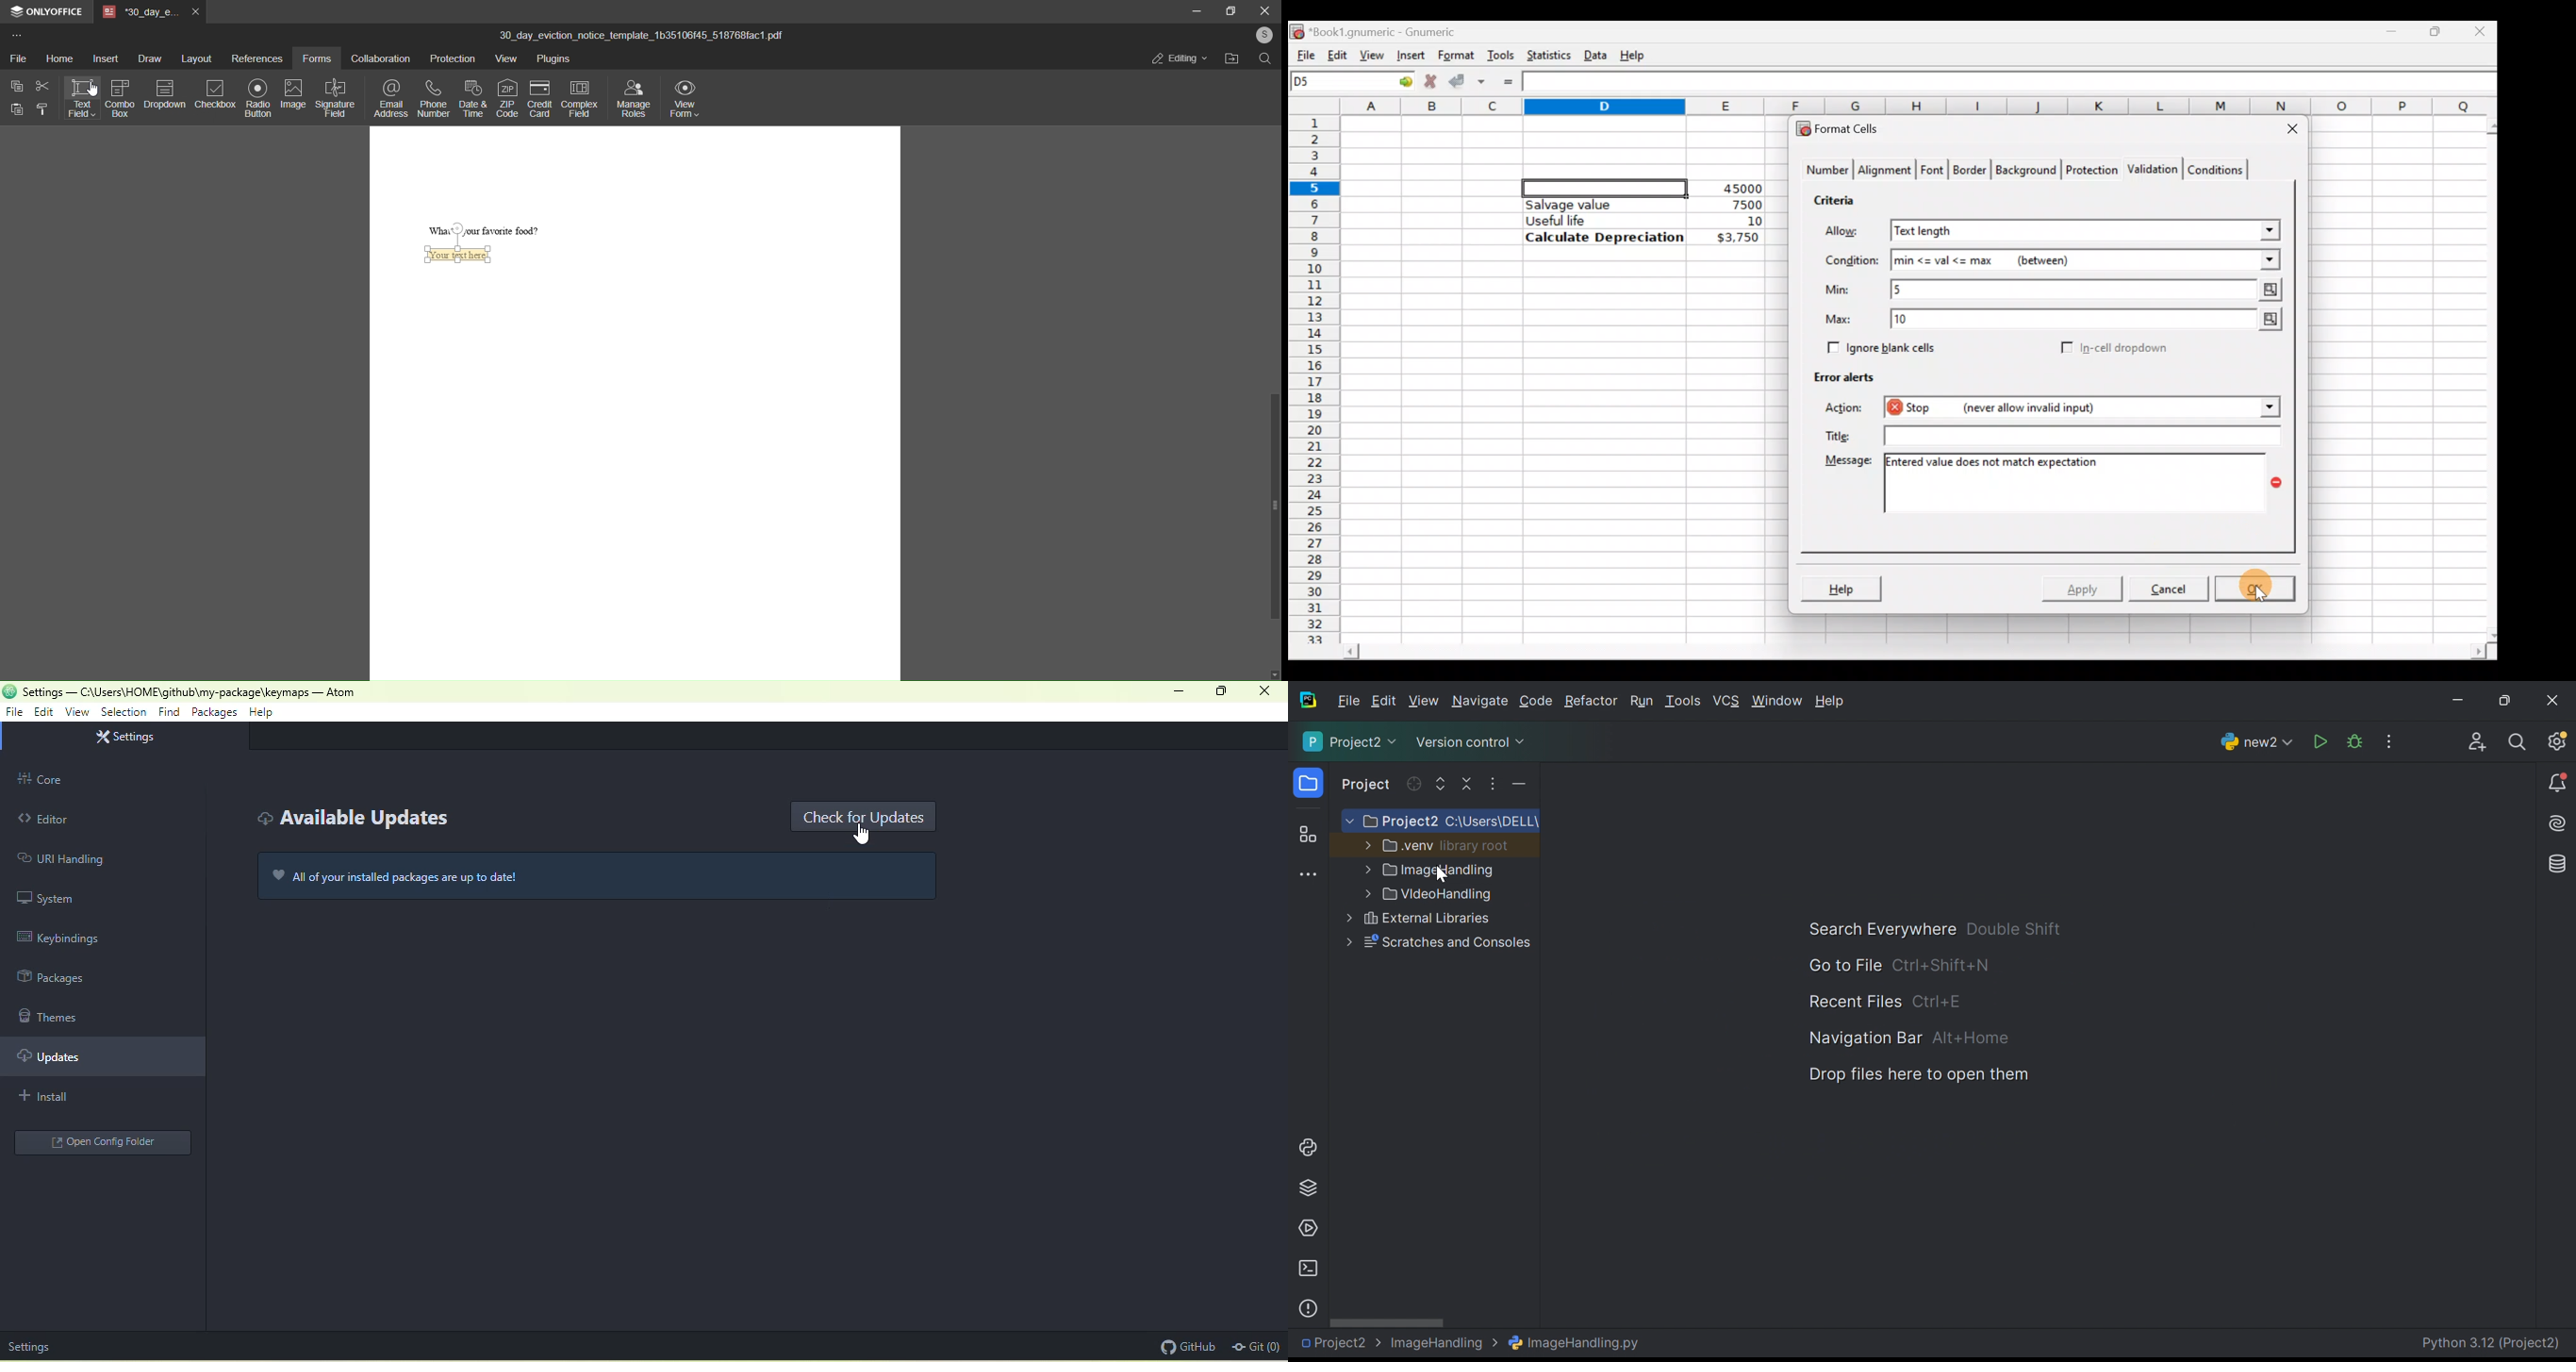 The image size is (2576, 1372). What do you see at coordinates (537, 99) in the screenshot?
I see `credit card` at bounding box center [537, 99].